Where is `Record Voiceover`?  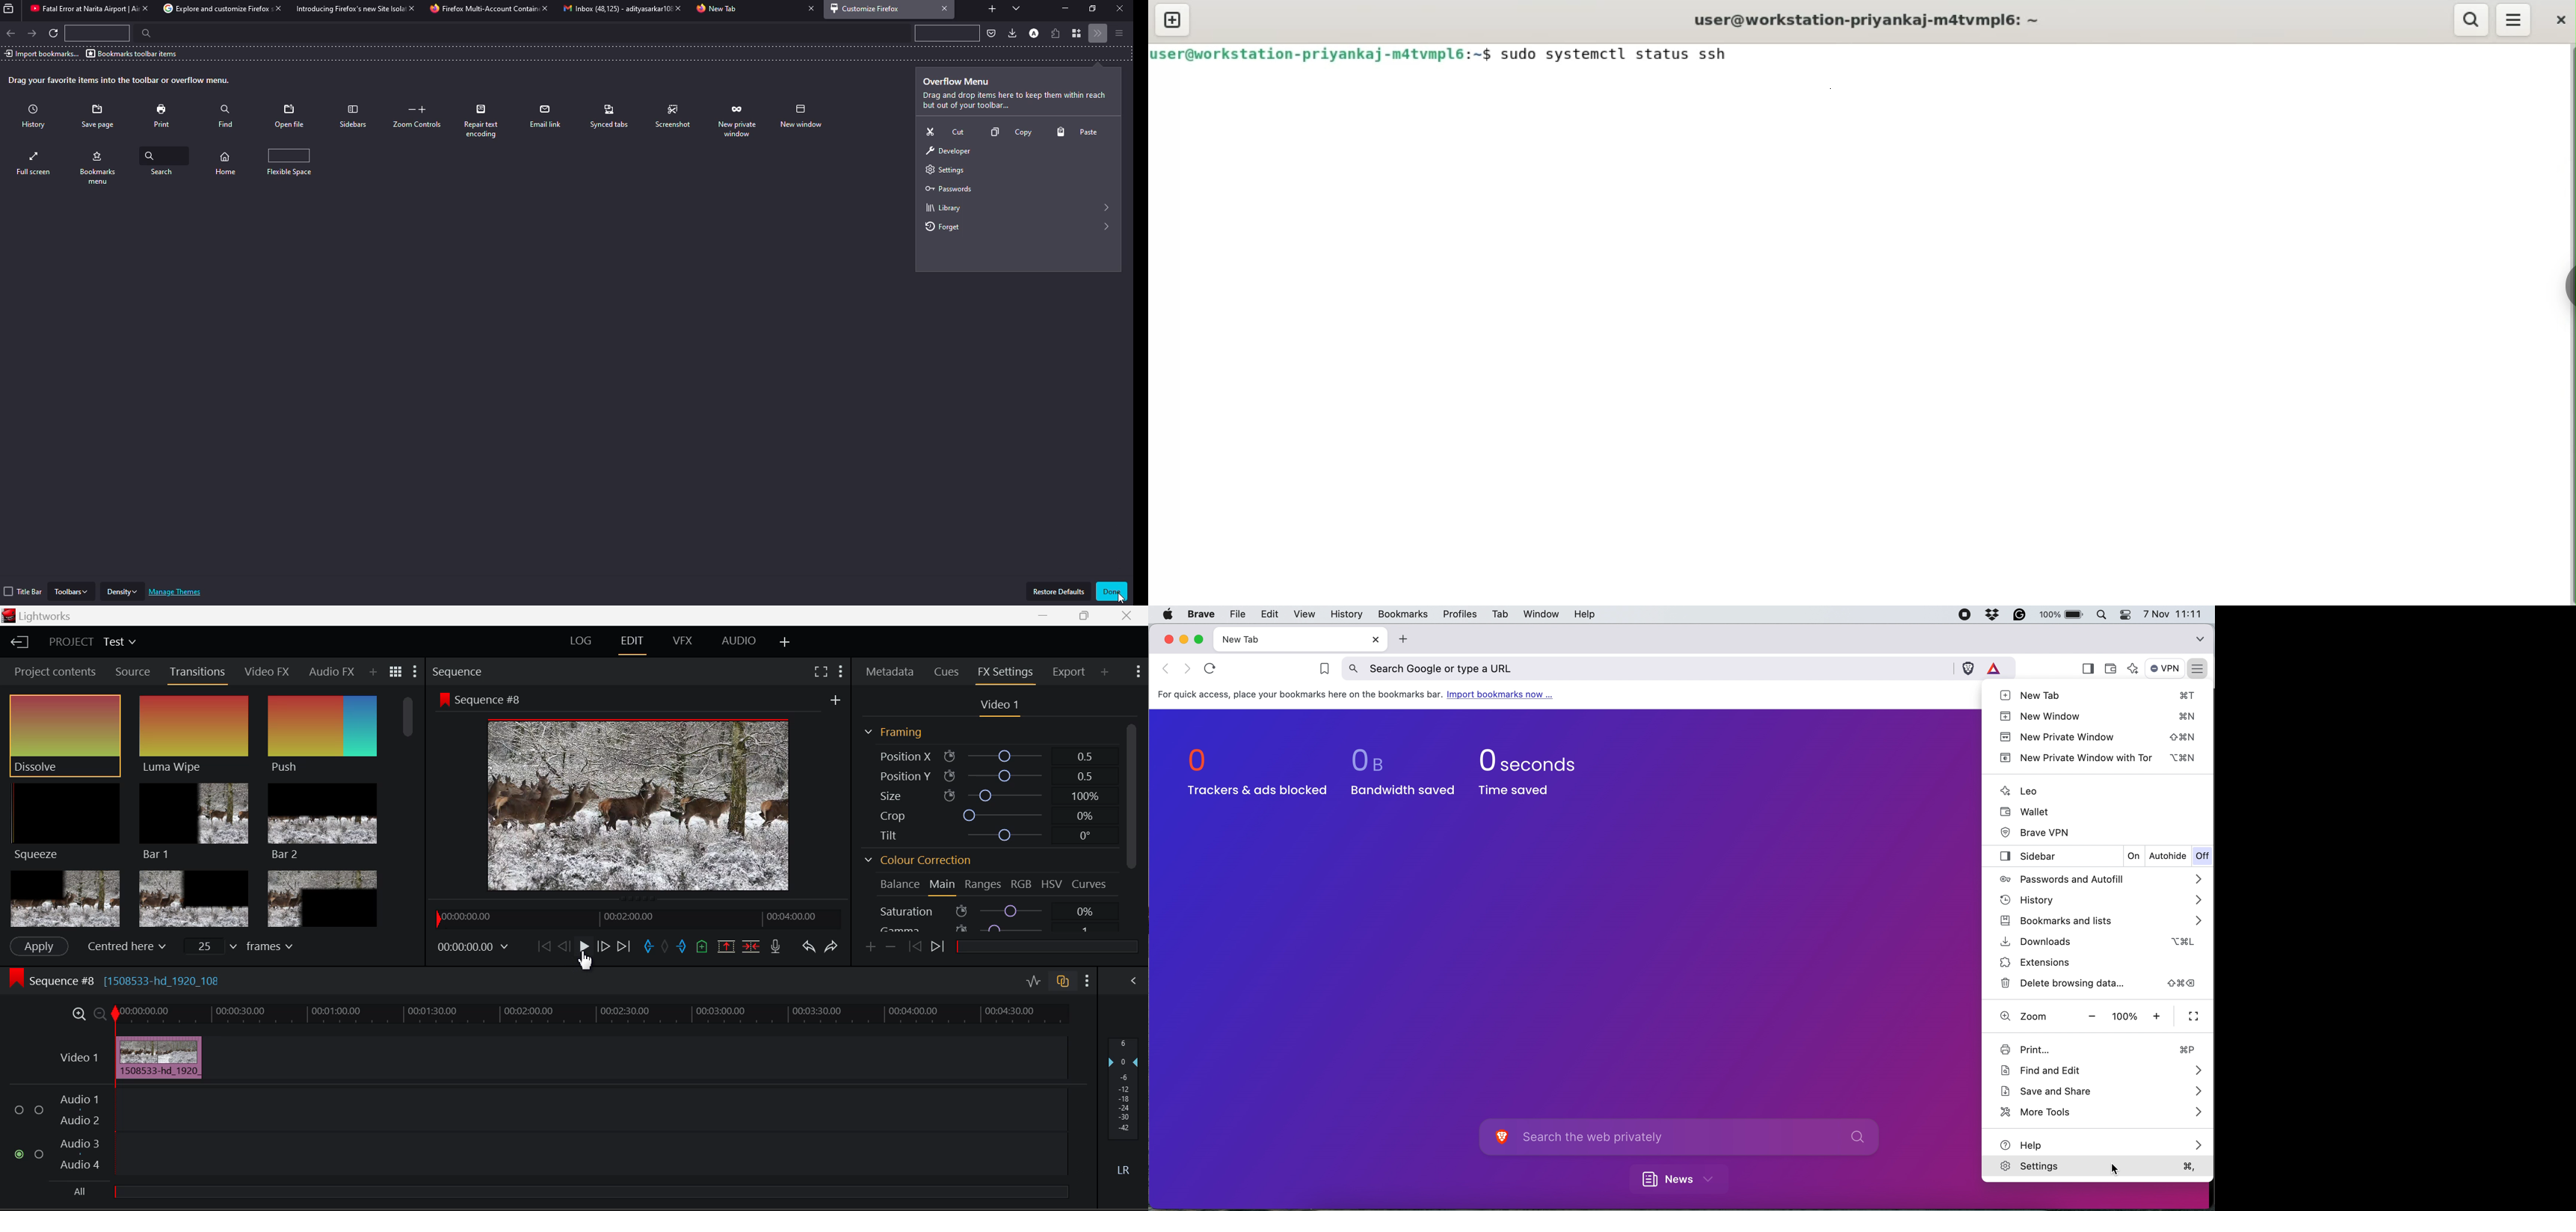
Record Voiceover is located at coordinates (777, 947).